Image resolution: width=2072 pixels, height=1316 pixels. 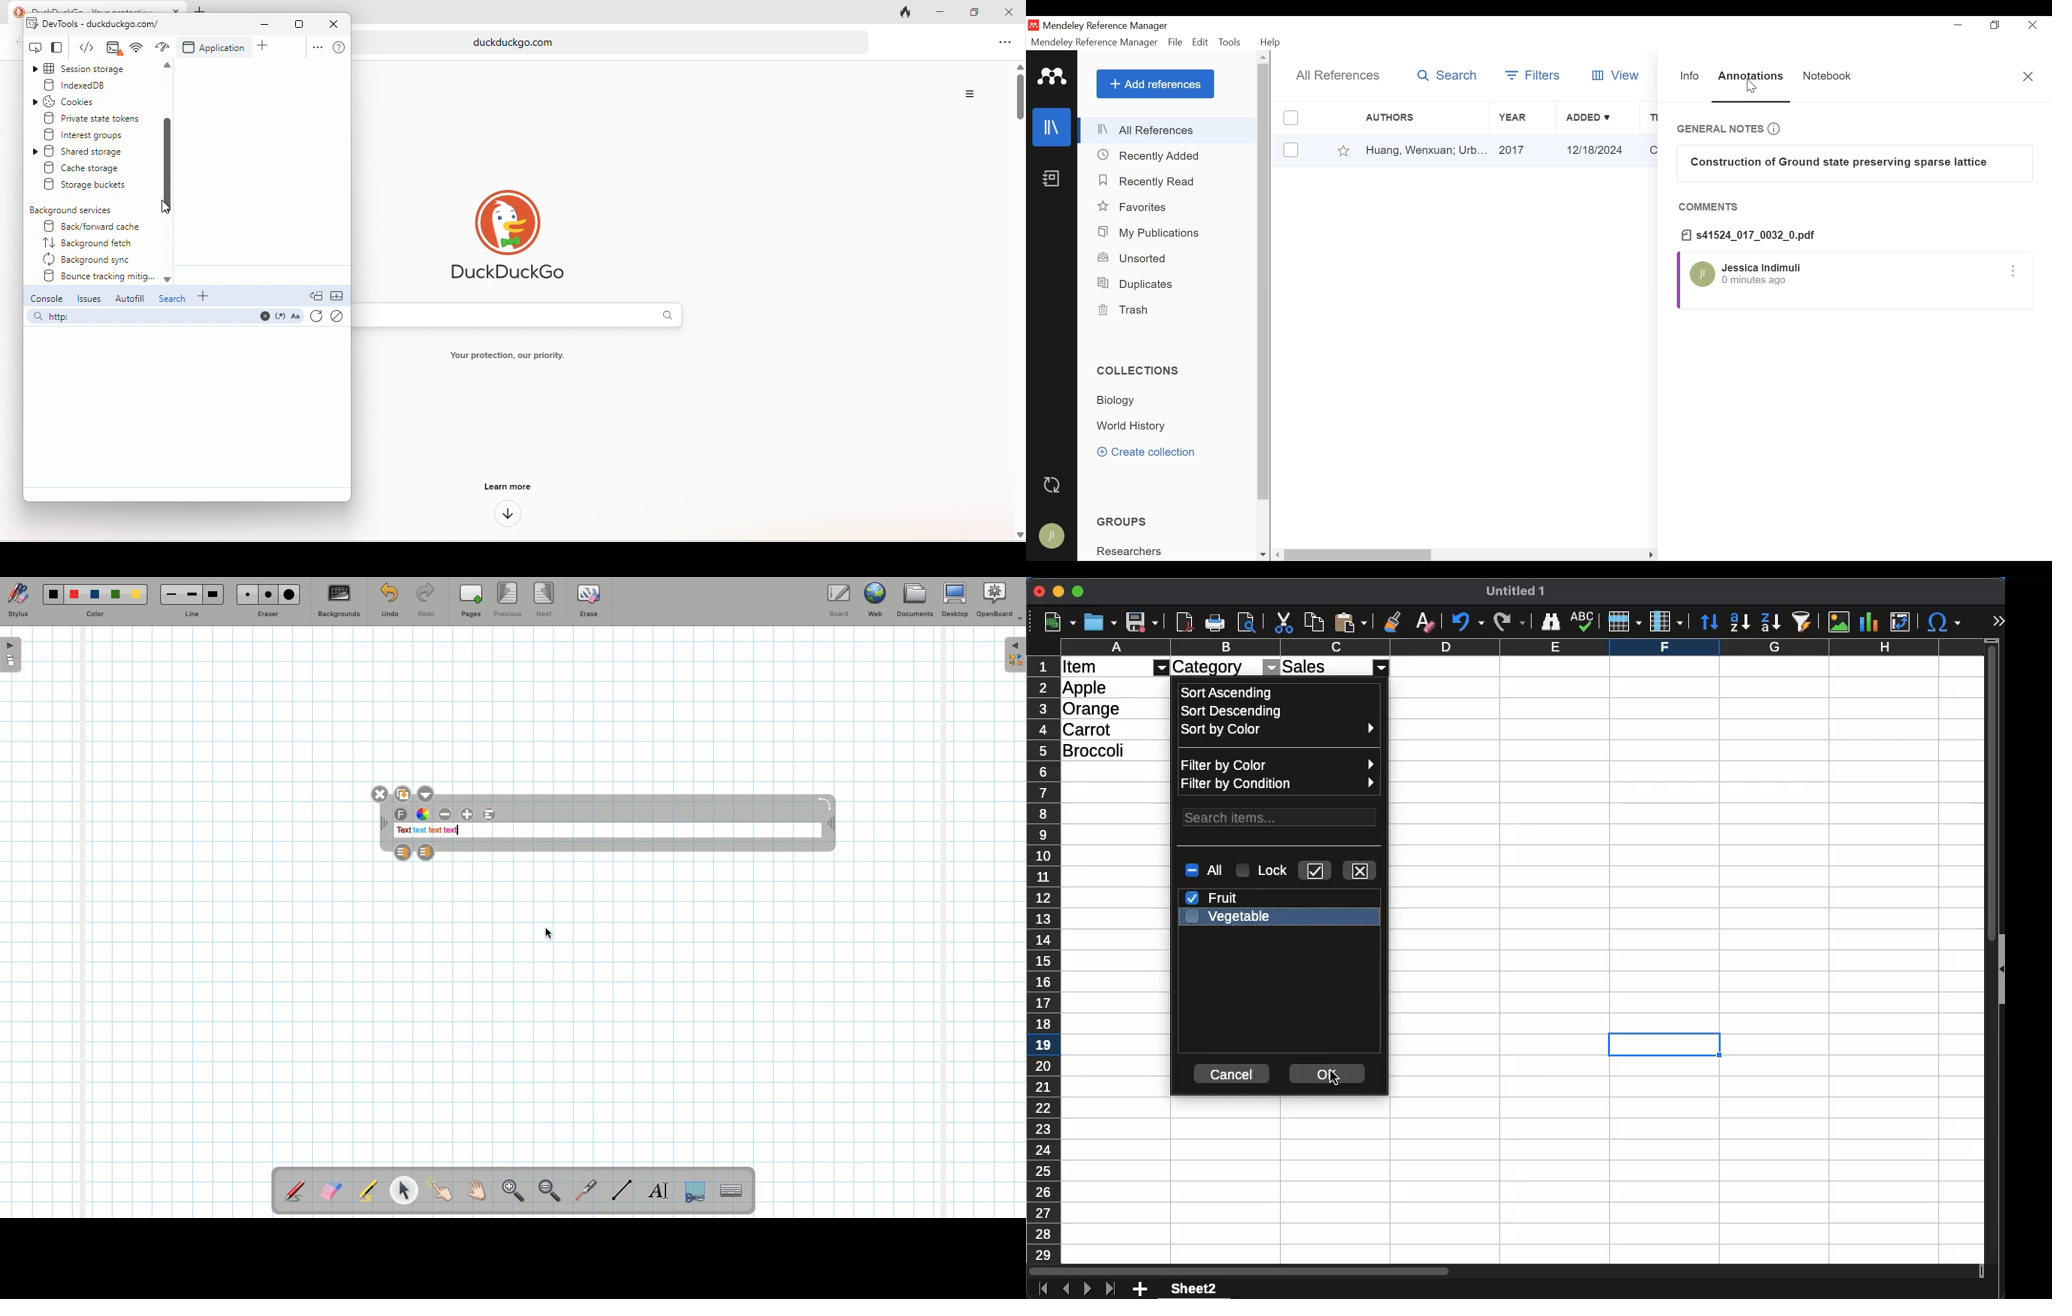 I want to click on pivot table, so click(x=1905, y=619).